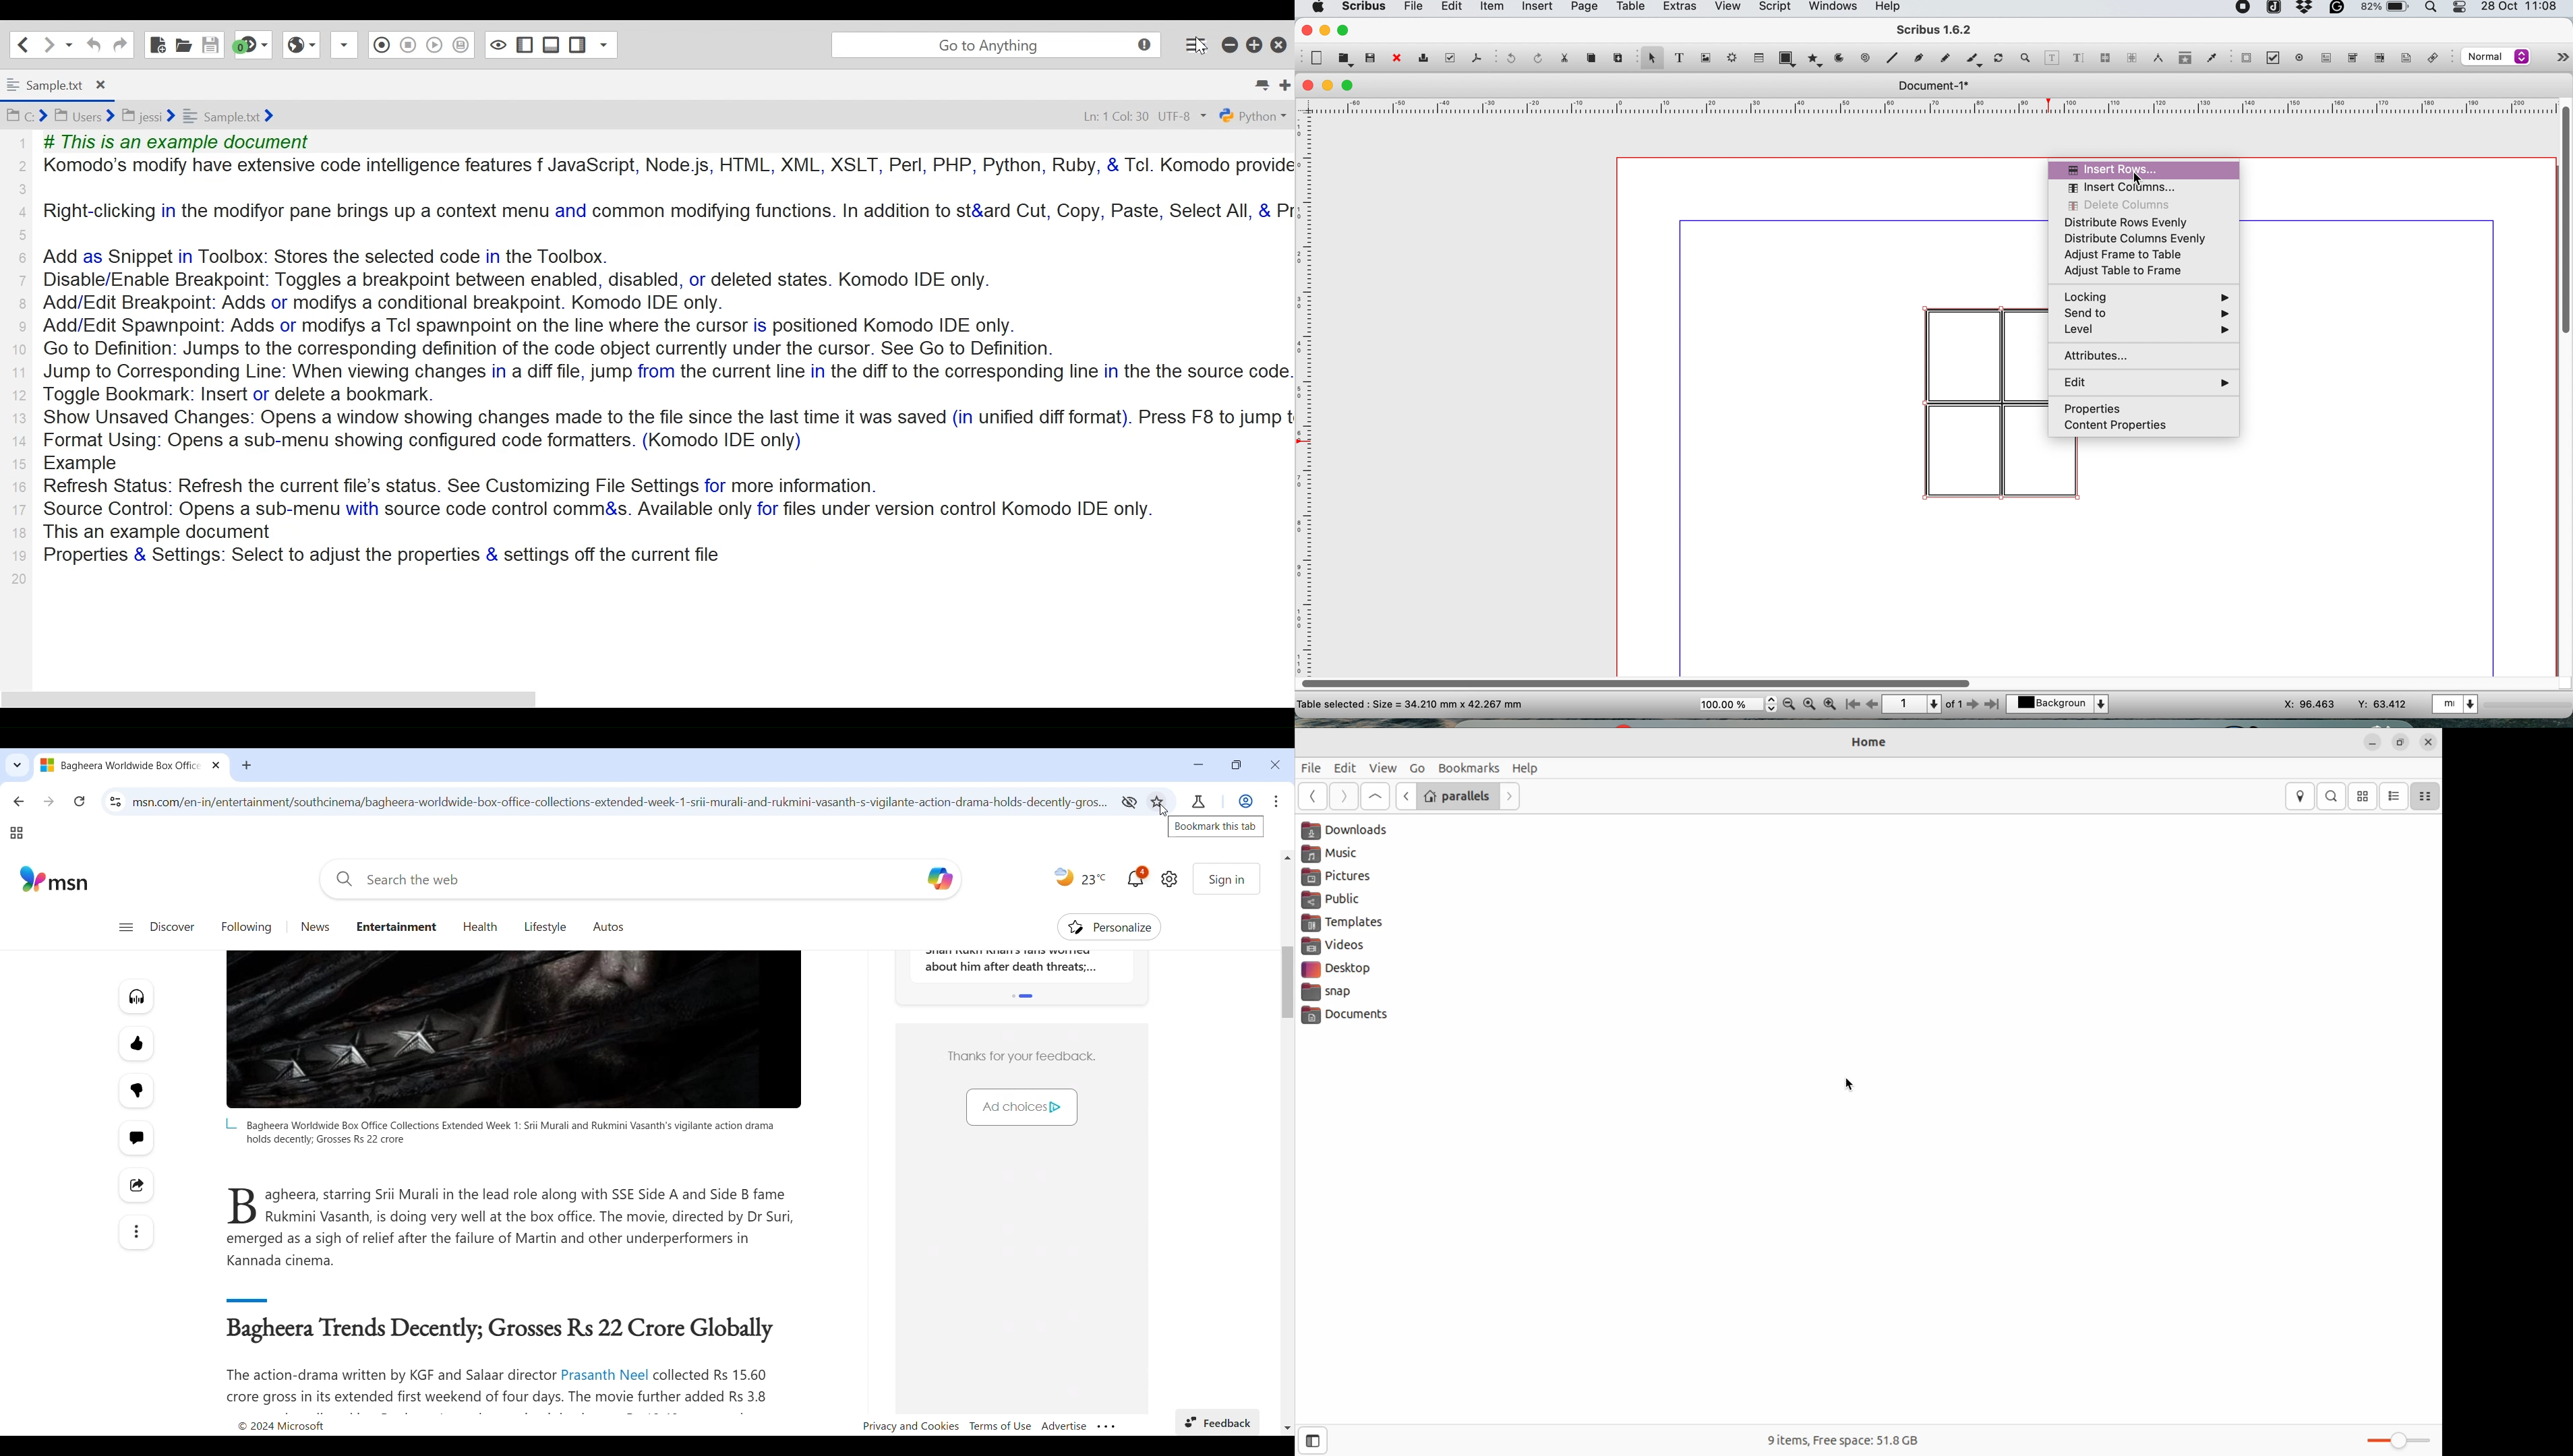  Describe the element at coordinates (1773, 8) in the screenshot. I see `script` at that location.